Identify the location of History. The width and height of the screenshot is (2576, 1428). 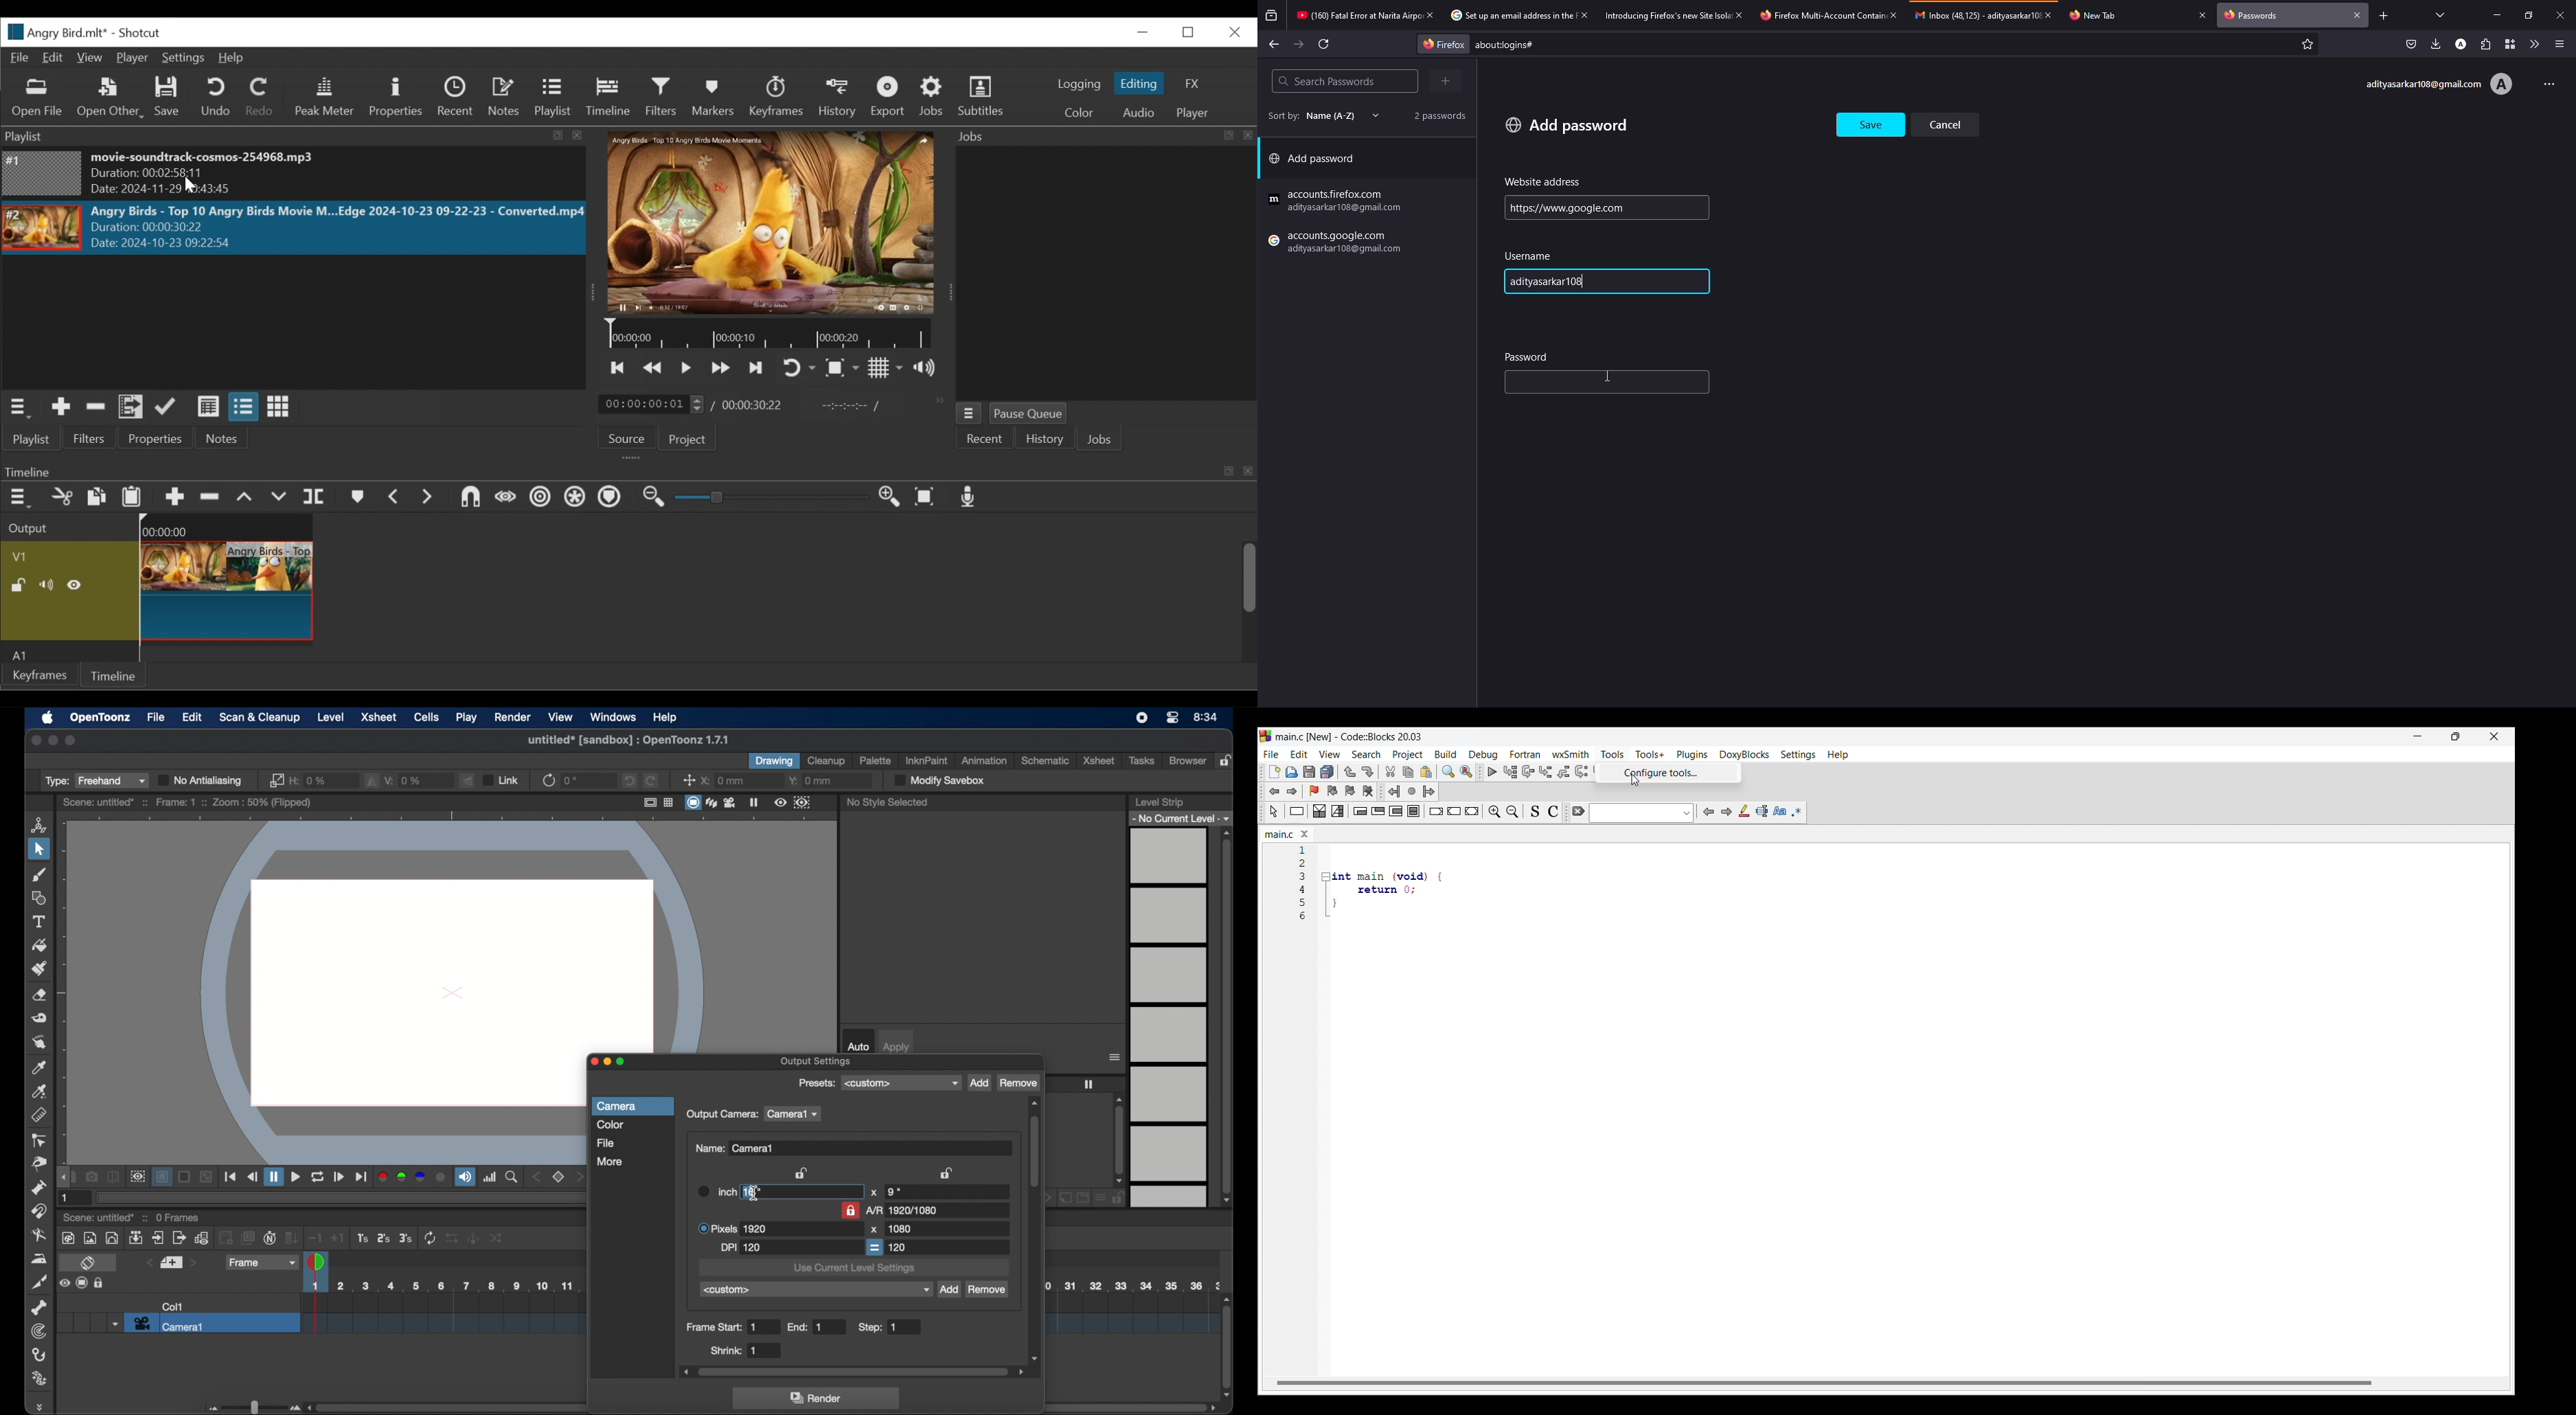
(1044, 439).